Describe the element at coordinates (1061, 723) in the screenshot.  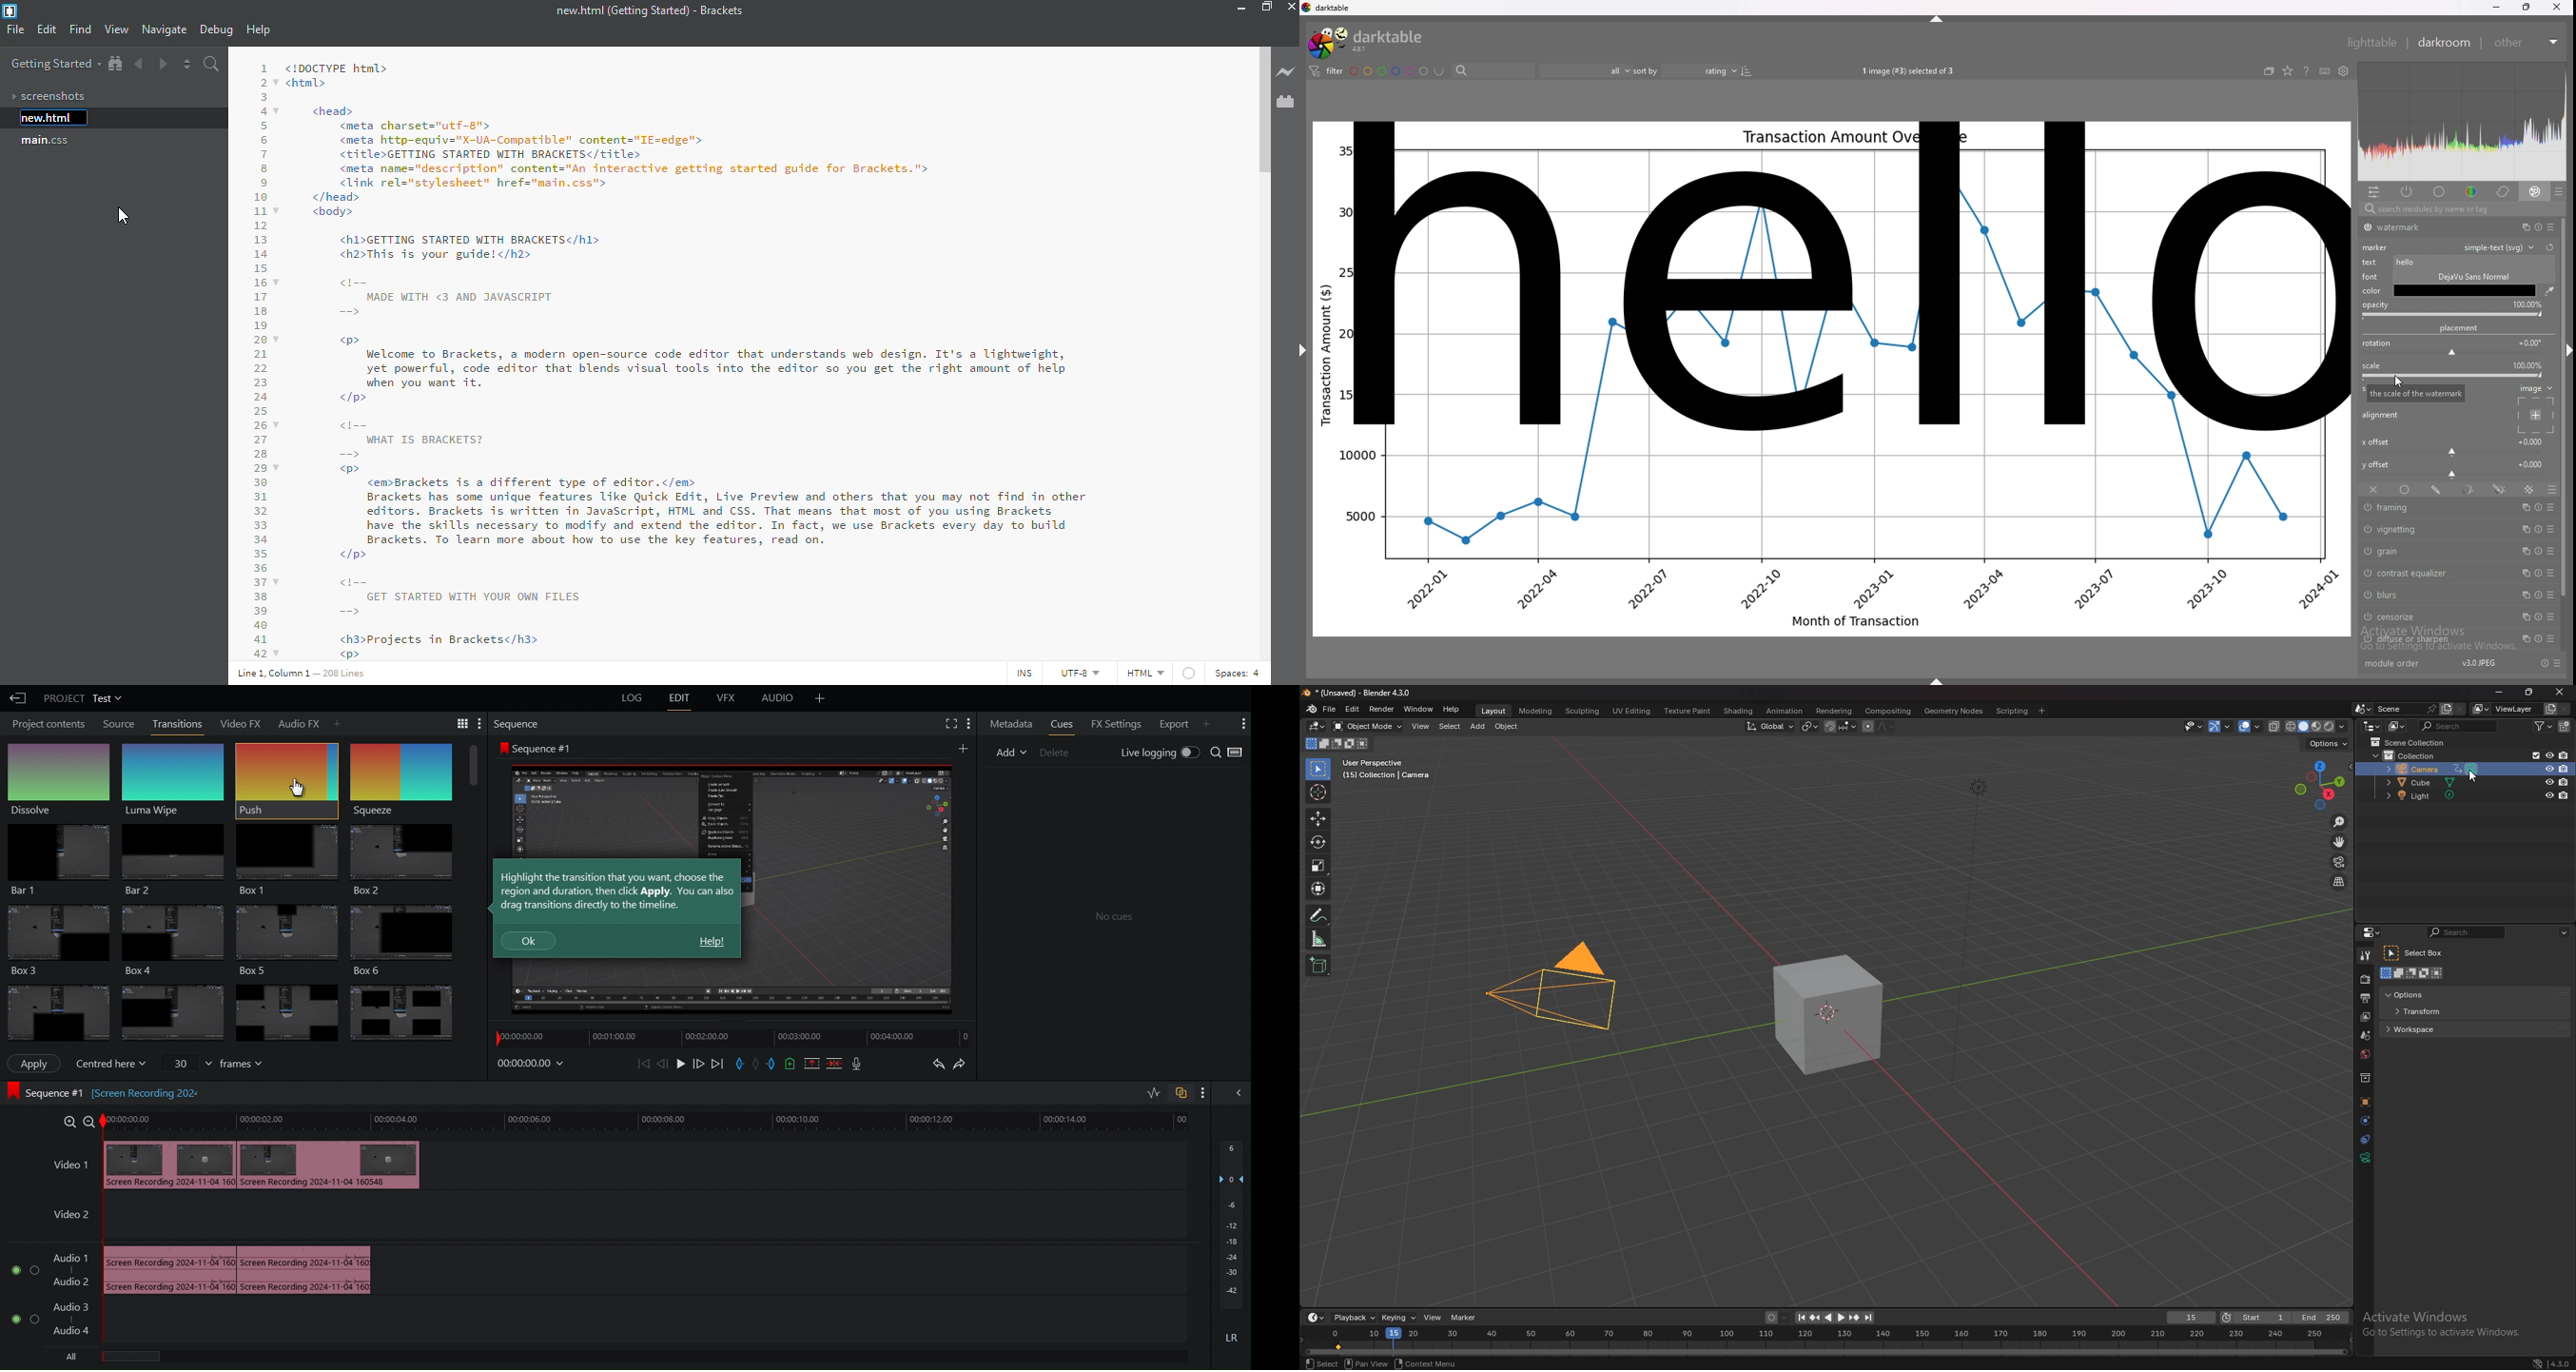
I see `Cues` at that location.